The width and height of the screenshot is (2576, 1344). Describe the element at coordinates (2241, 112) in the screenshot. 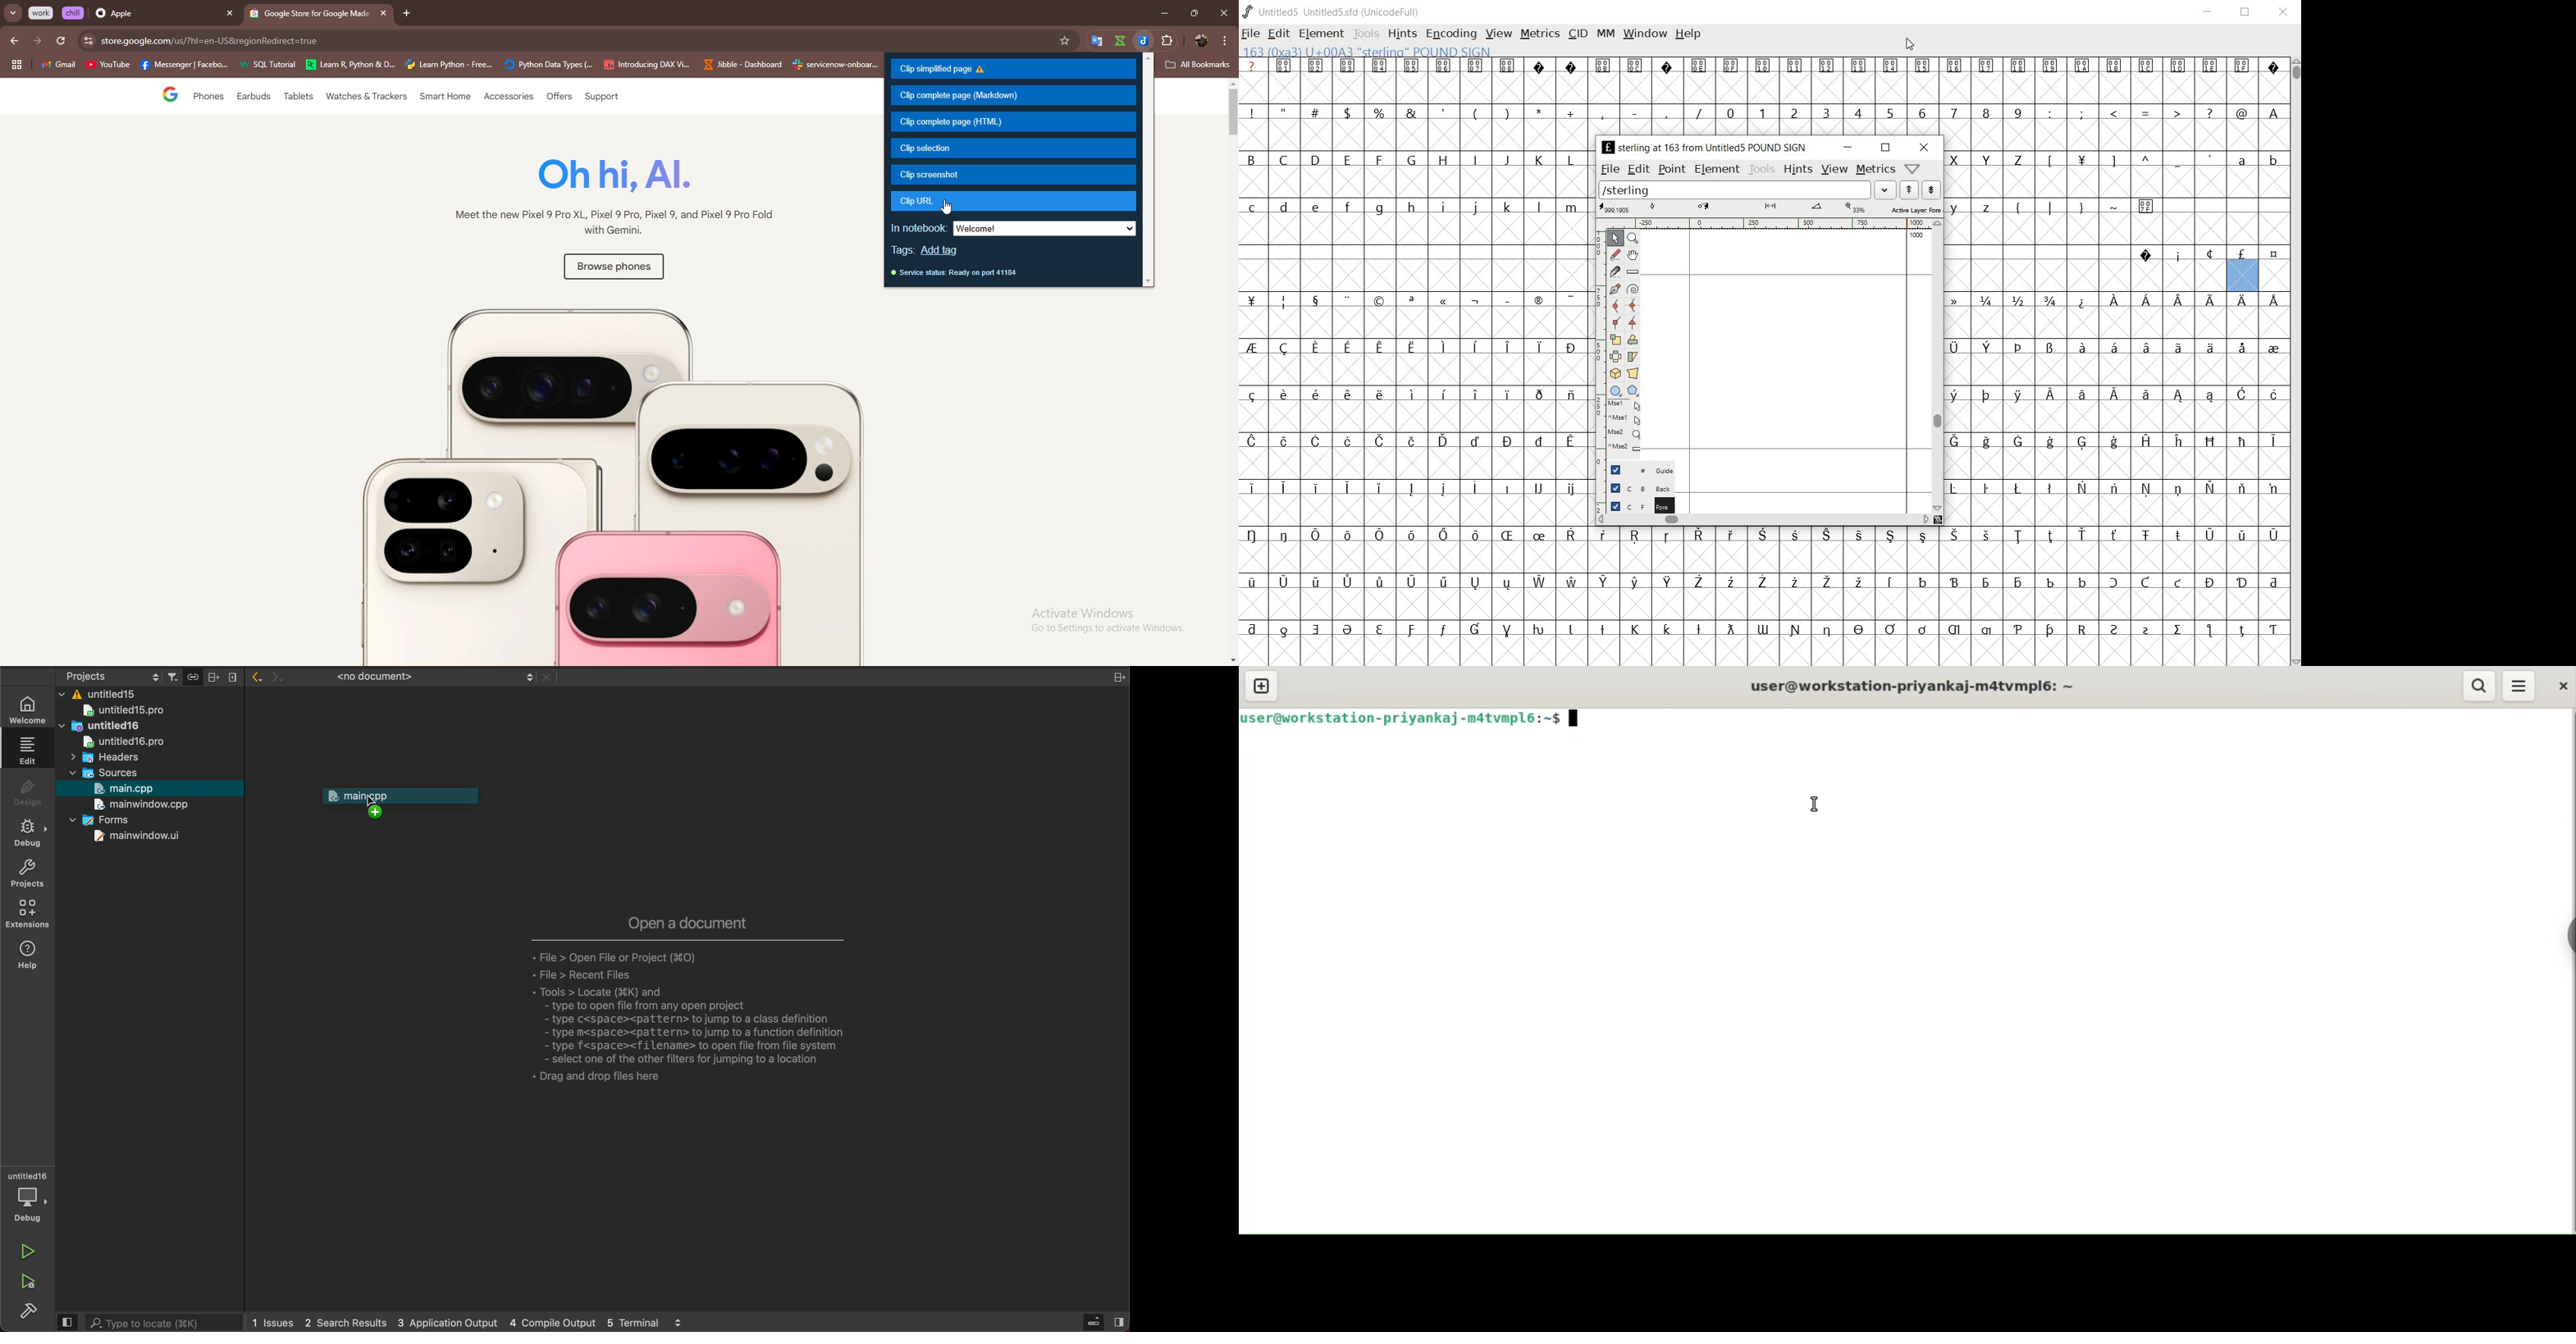

I see `@` at that location.